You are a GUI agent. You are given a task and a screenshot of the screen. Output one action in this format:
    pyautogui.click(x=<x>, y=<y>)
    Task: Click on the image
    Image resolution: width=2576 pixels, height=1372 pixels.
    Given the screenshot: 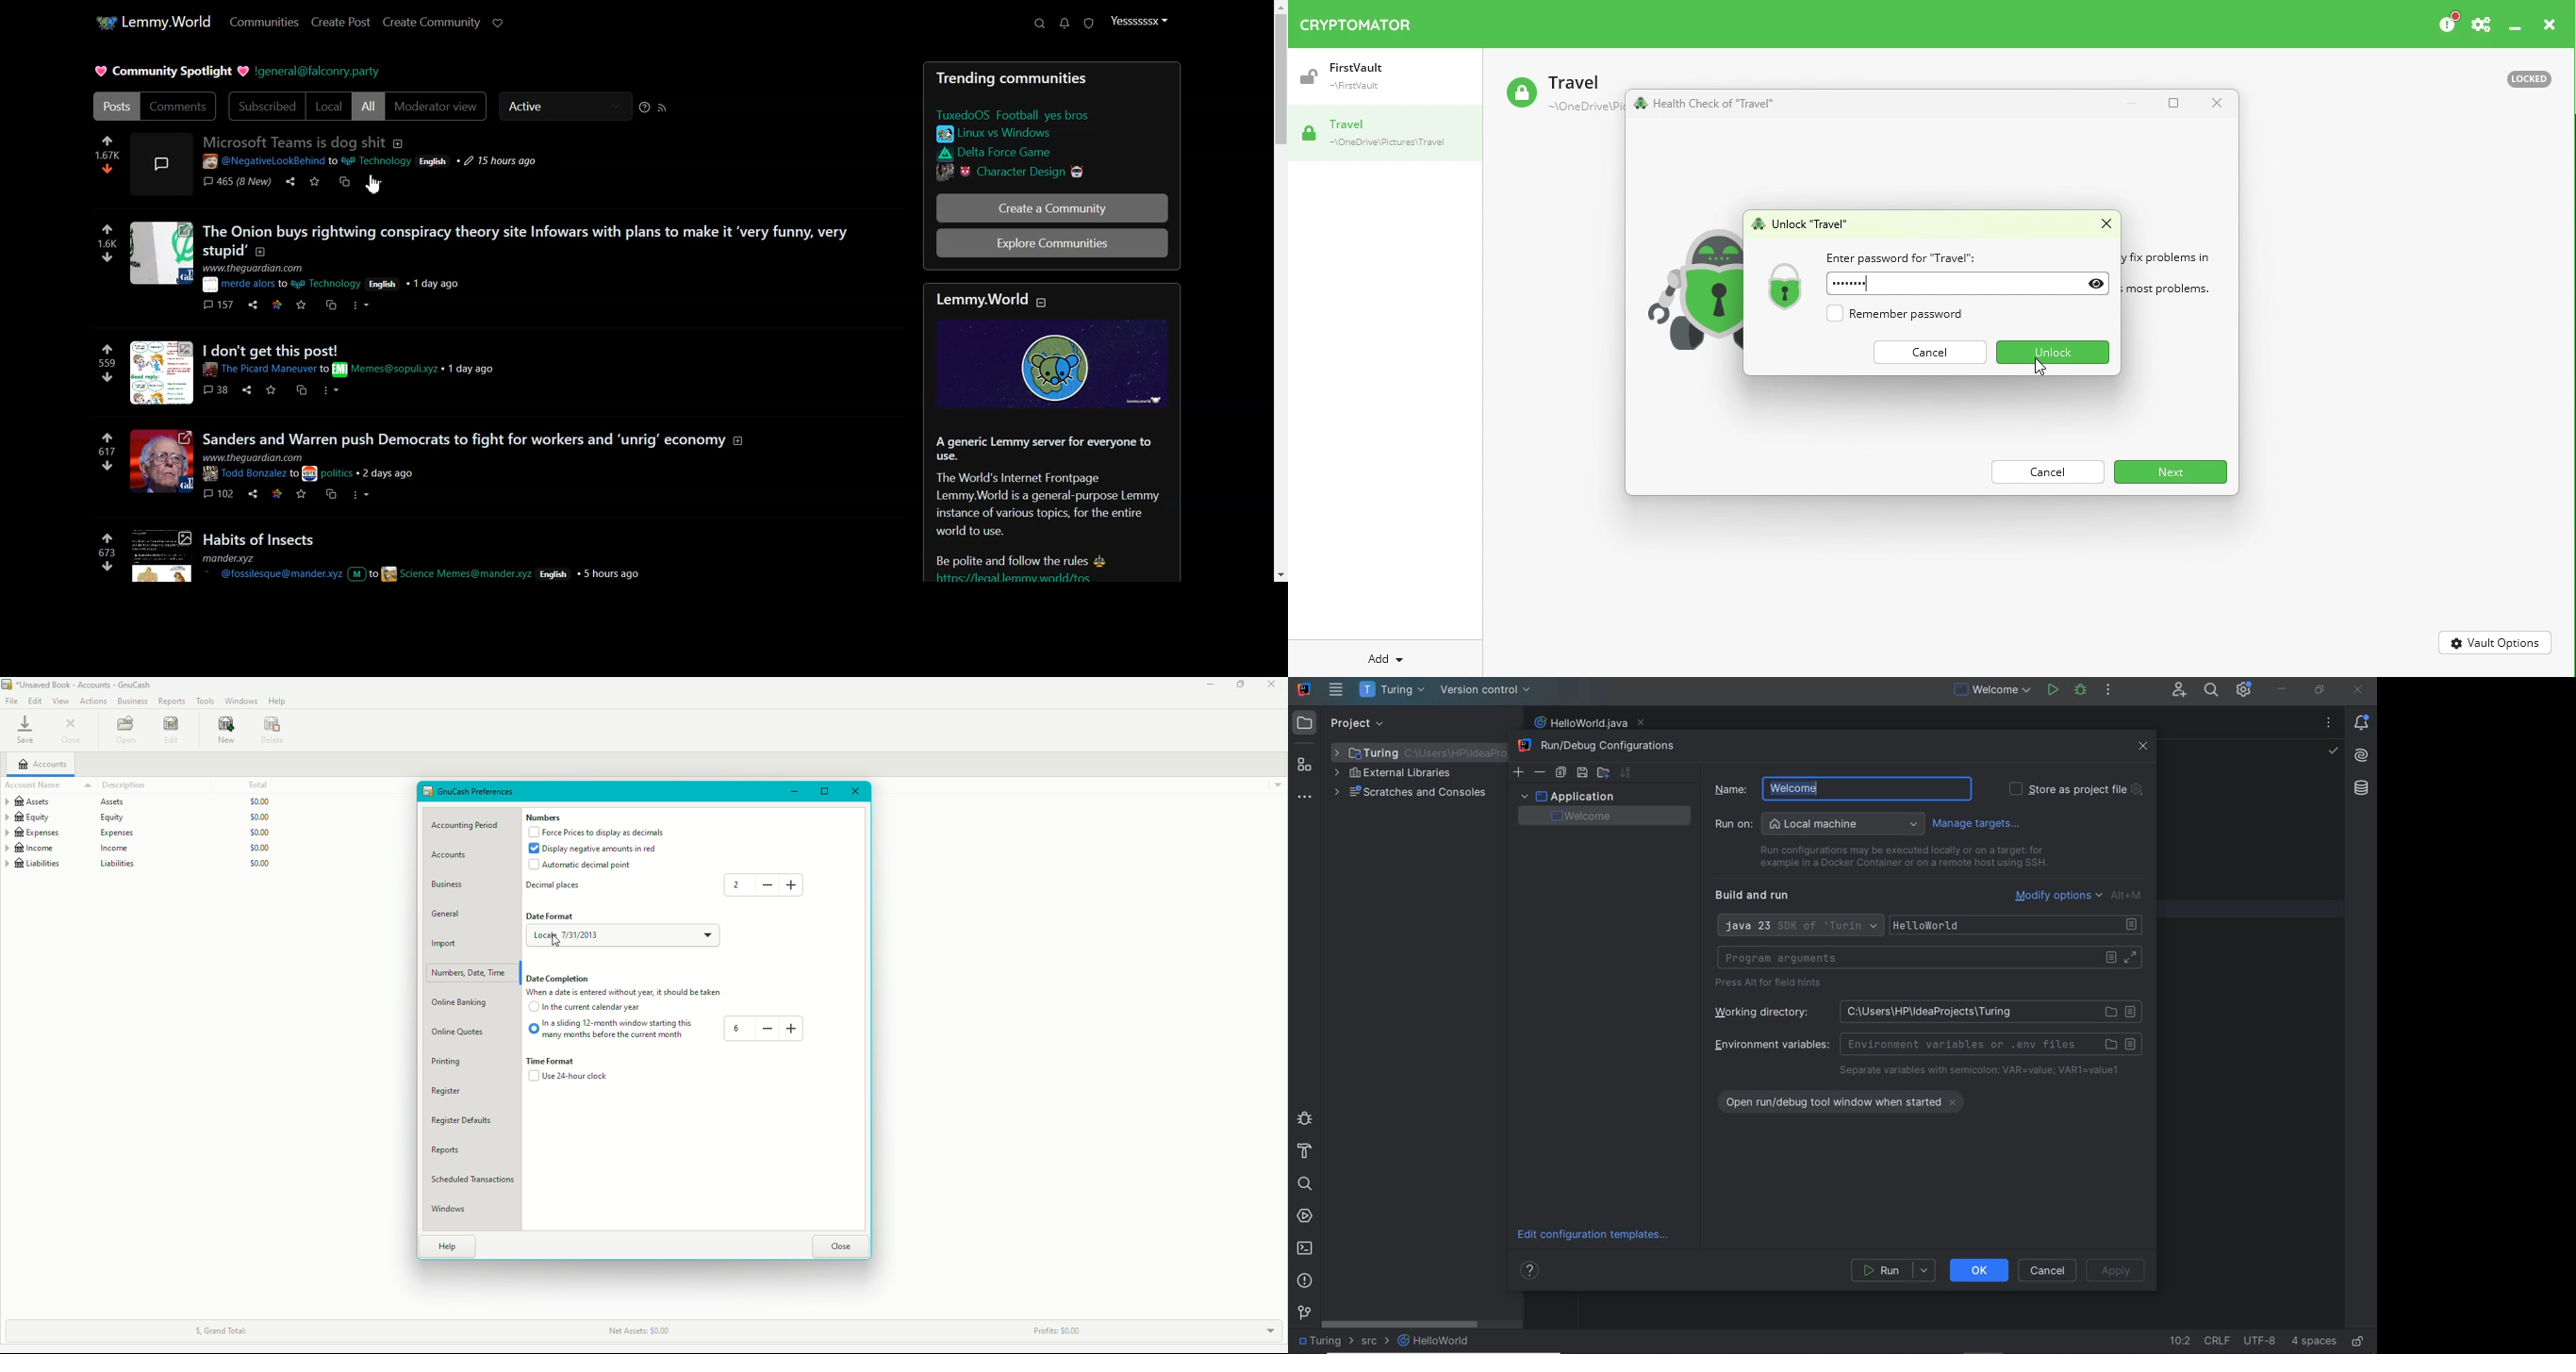 What is the action you would take?
    pyautogui.click(x=161, y=254)
    